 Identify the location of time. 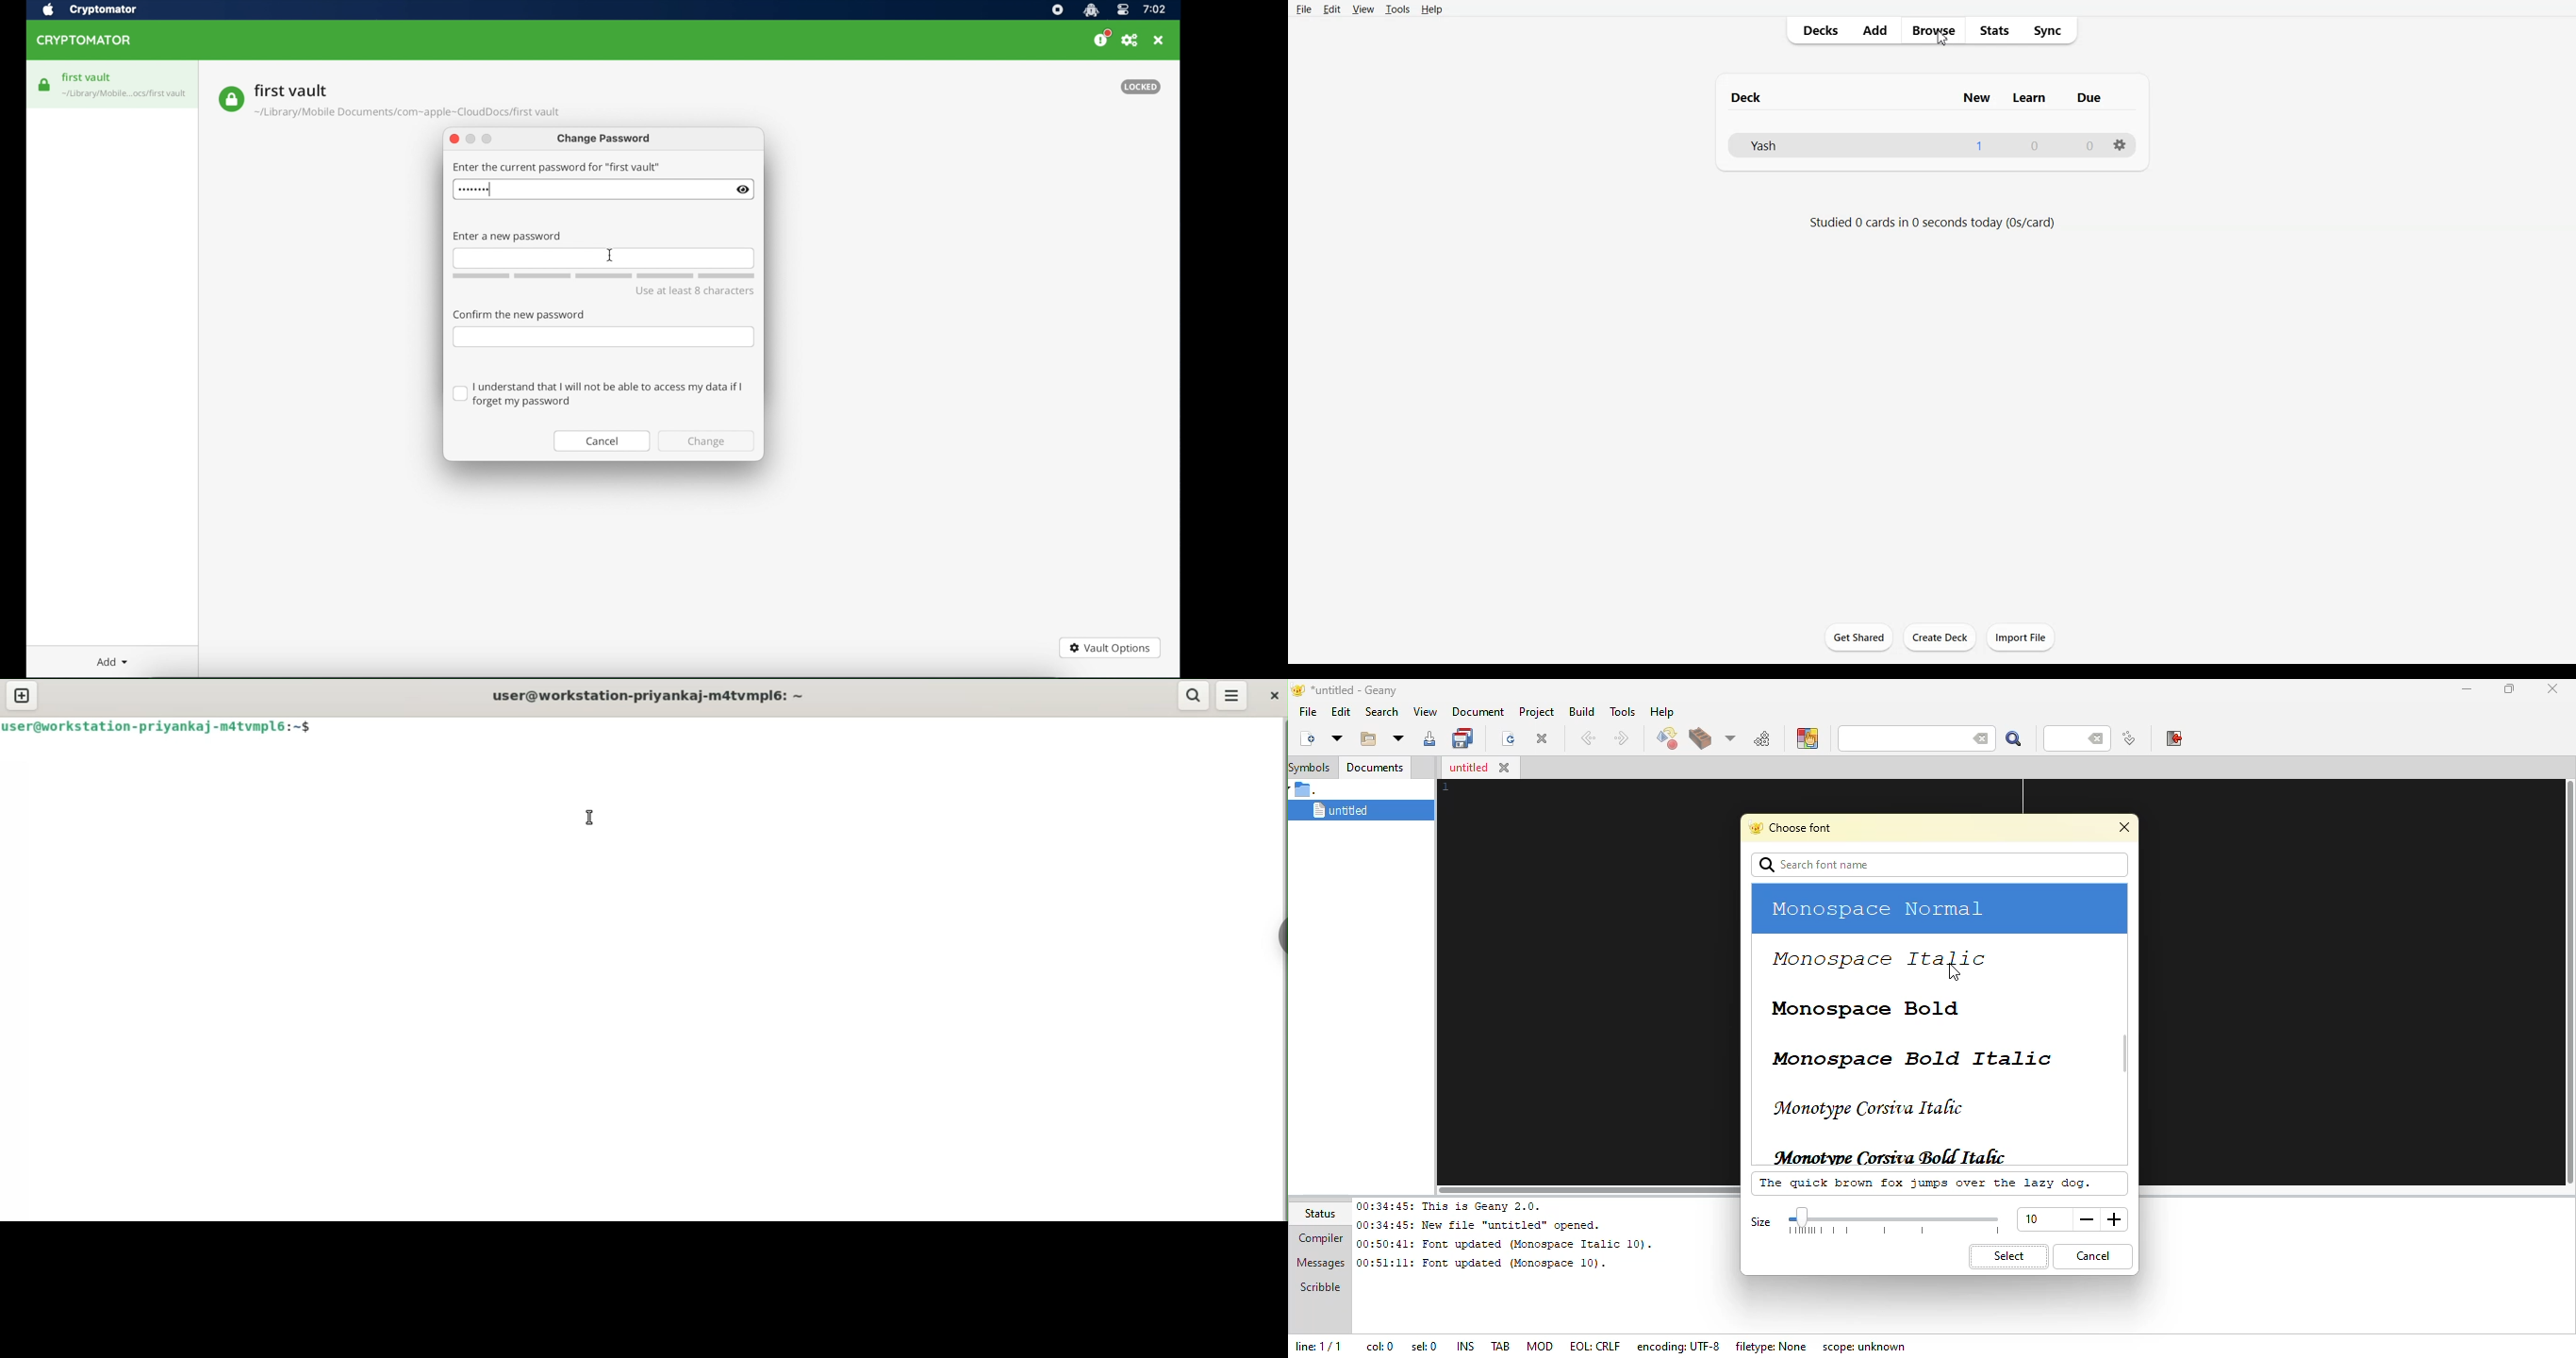
(1154, 10).